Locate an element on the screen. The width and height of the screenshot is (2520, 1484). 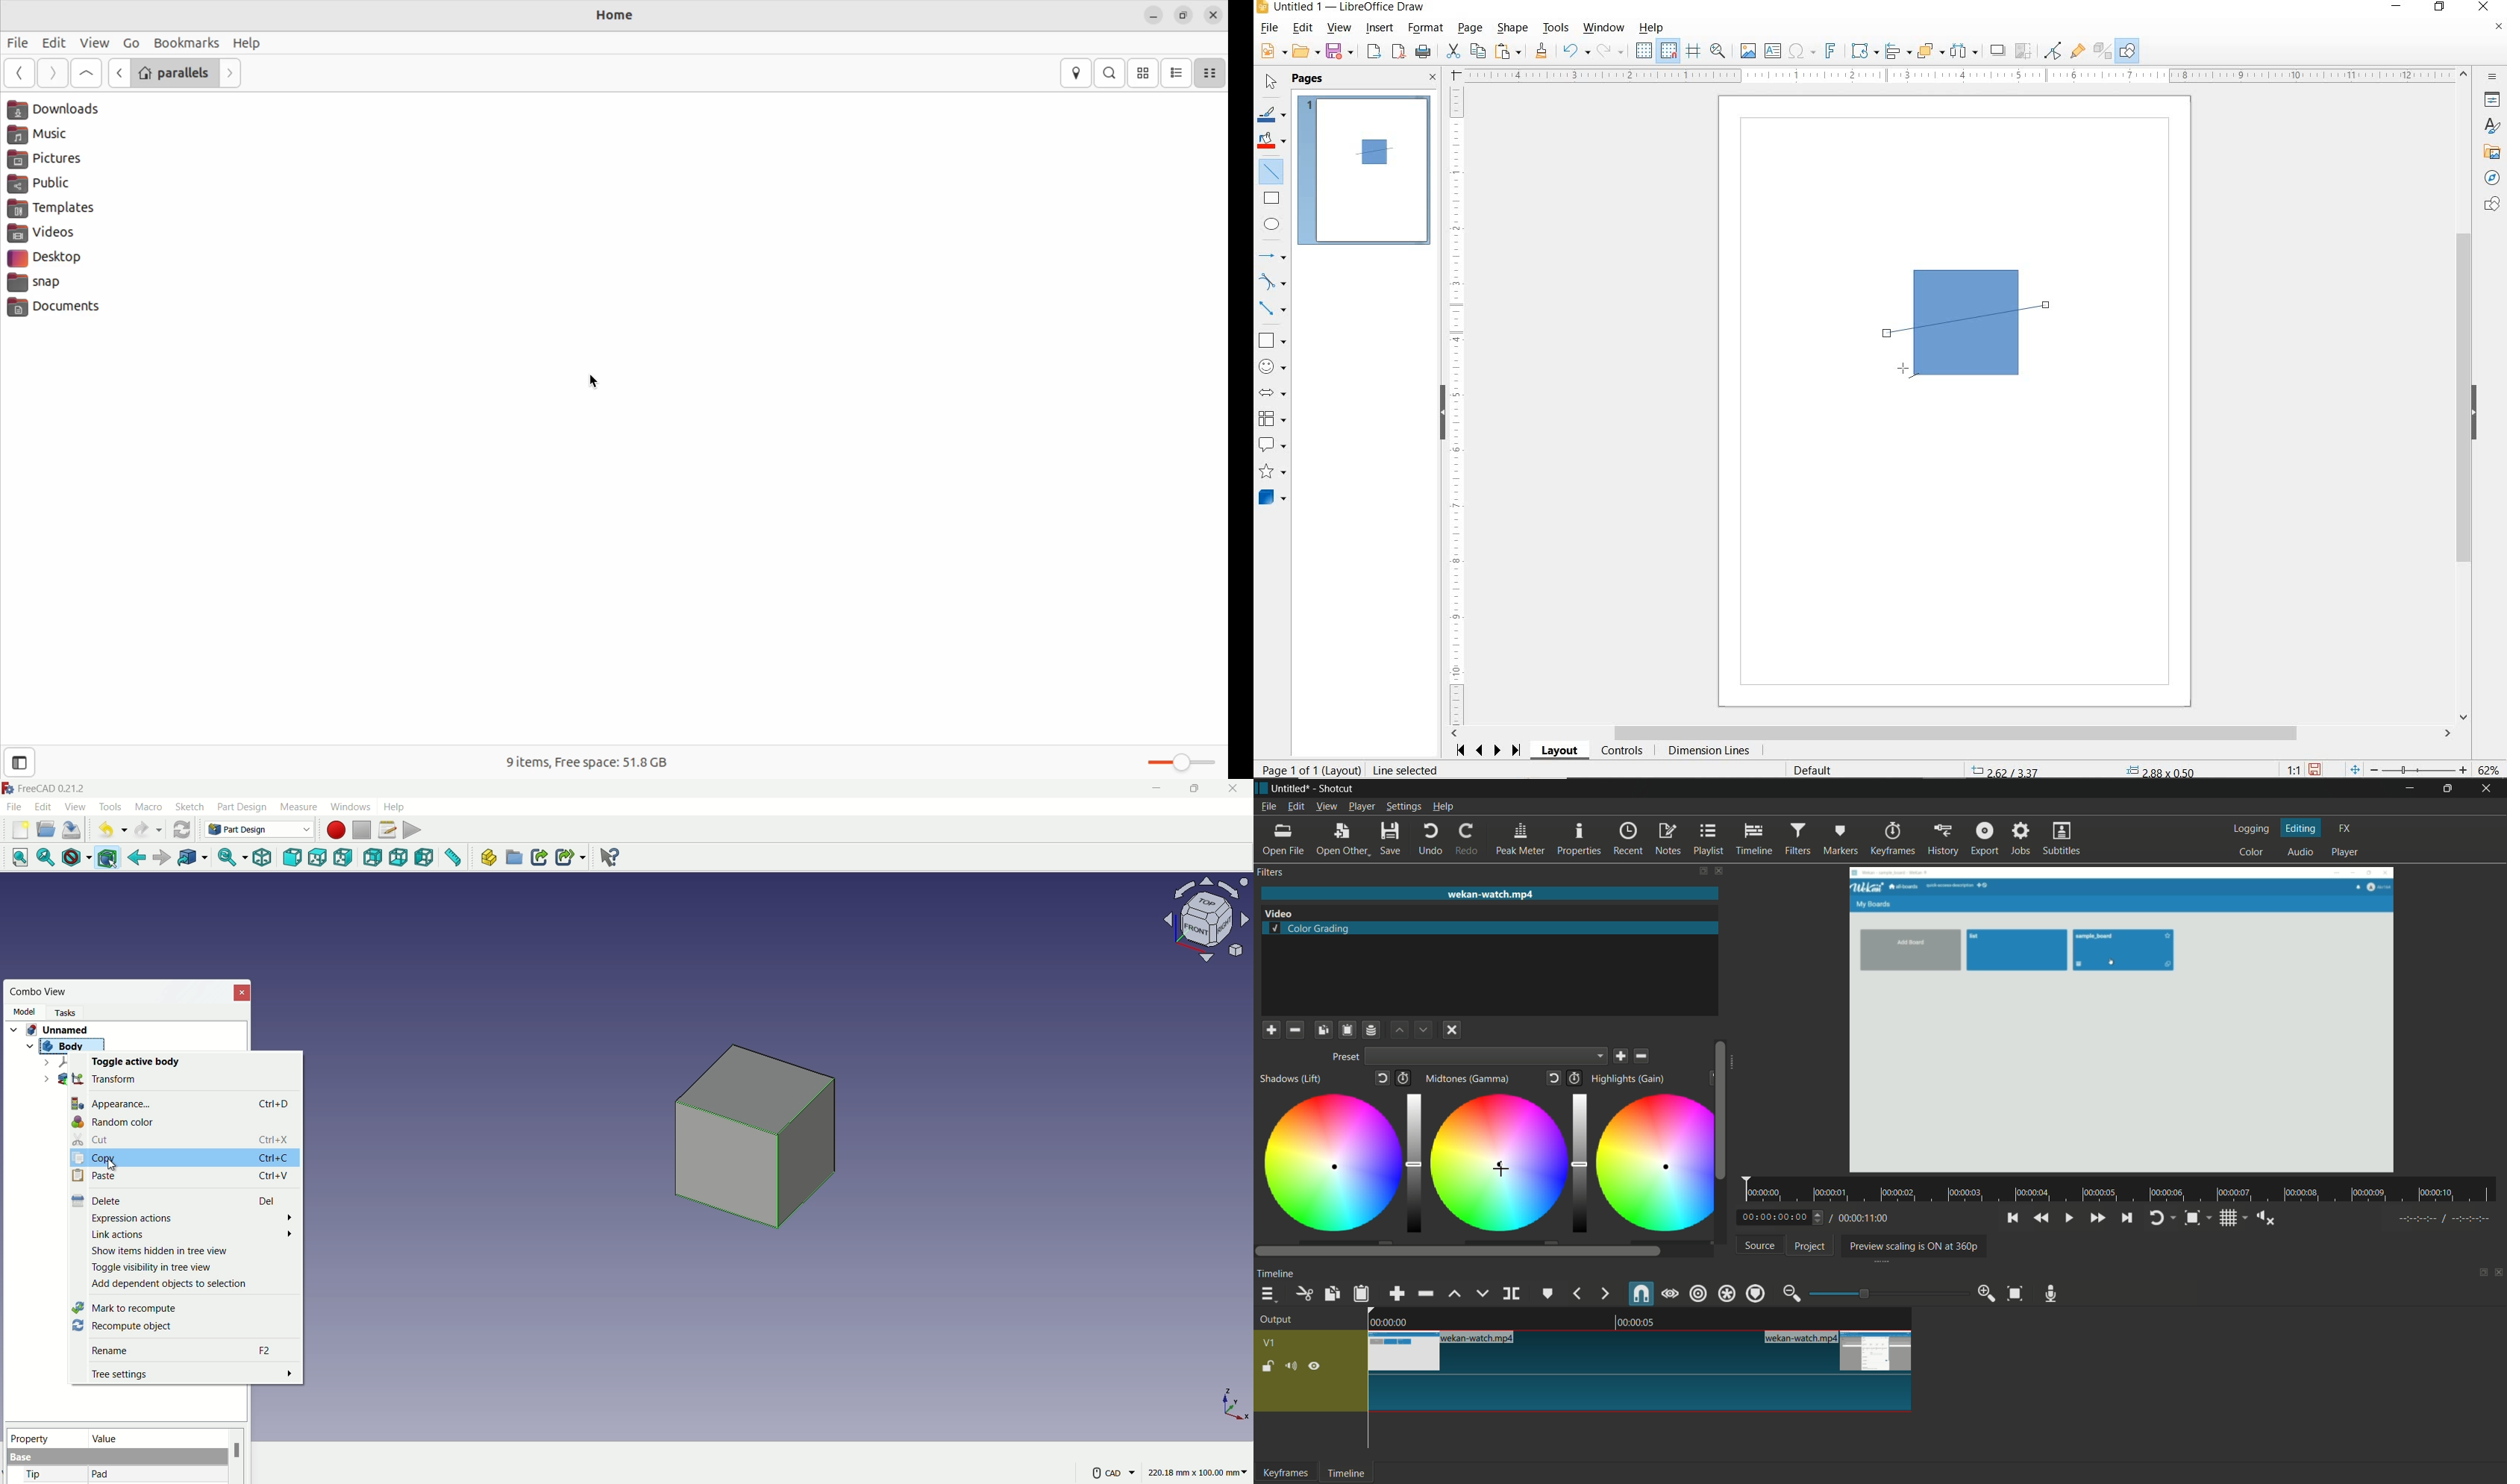
append is located at coordinates (1397, 1294).